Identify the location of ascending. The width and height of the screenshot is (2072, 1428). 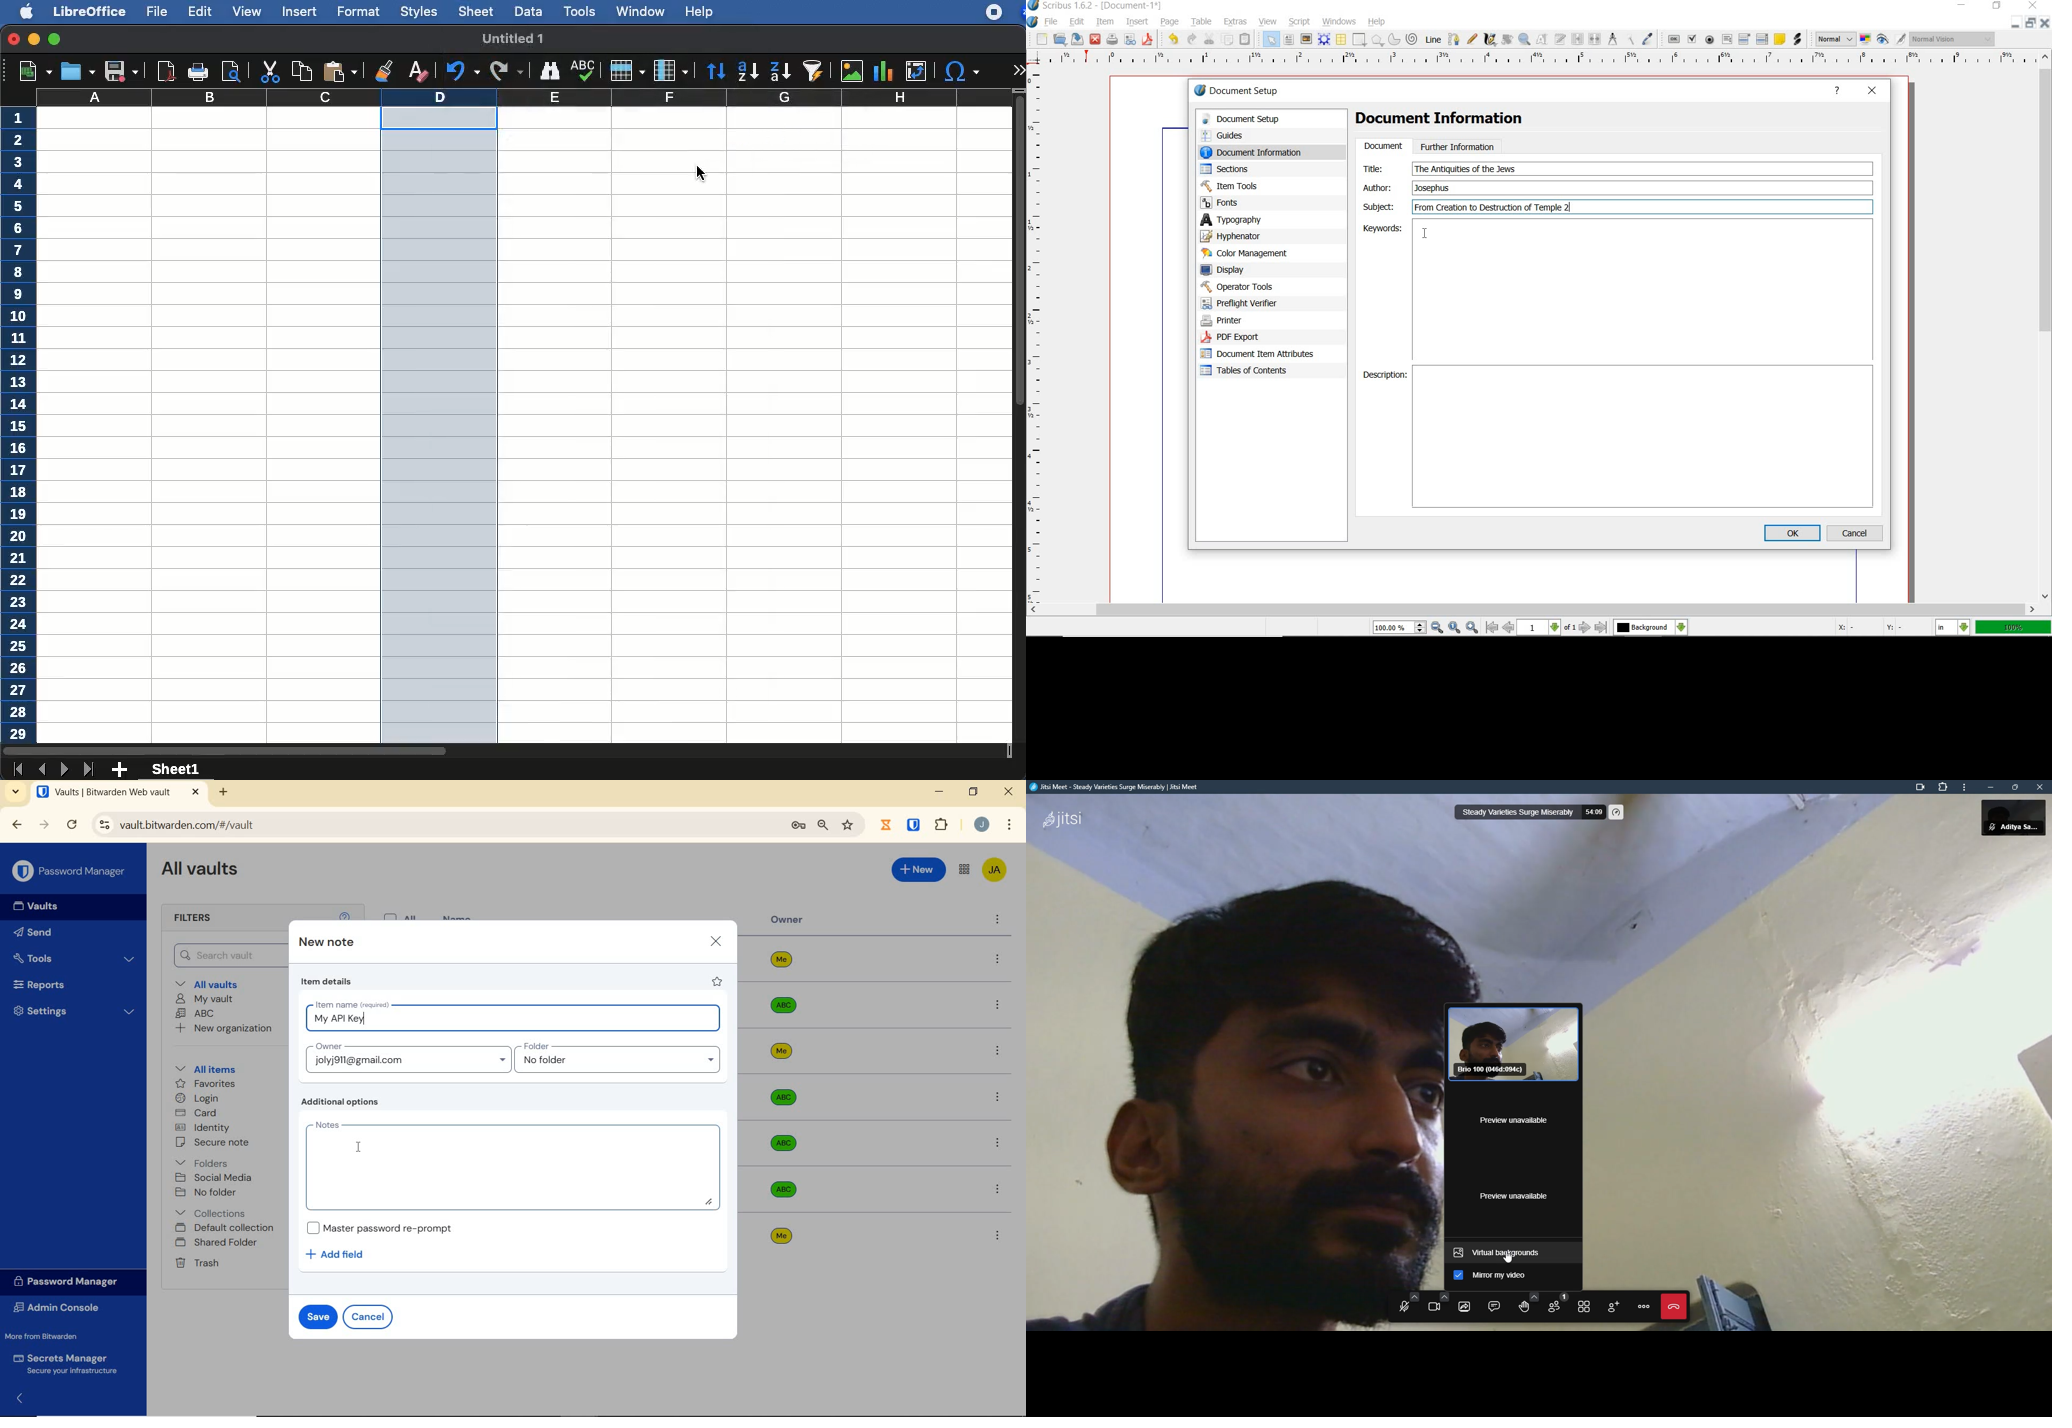
(744, 72).